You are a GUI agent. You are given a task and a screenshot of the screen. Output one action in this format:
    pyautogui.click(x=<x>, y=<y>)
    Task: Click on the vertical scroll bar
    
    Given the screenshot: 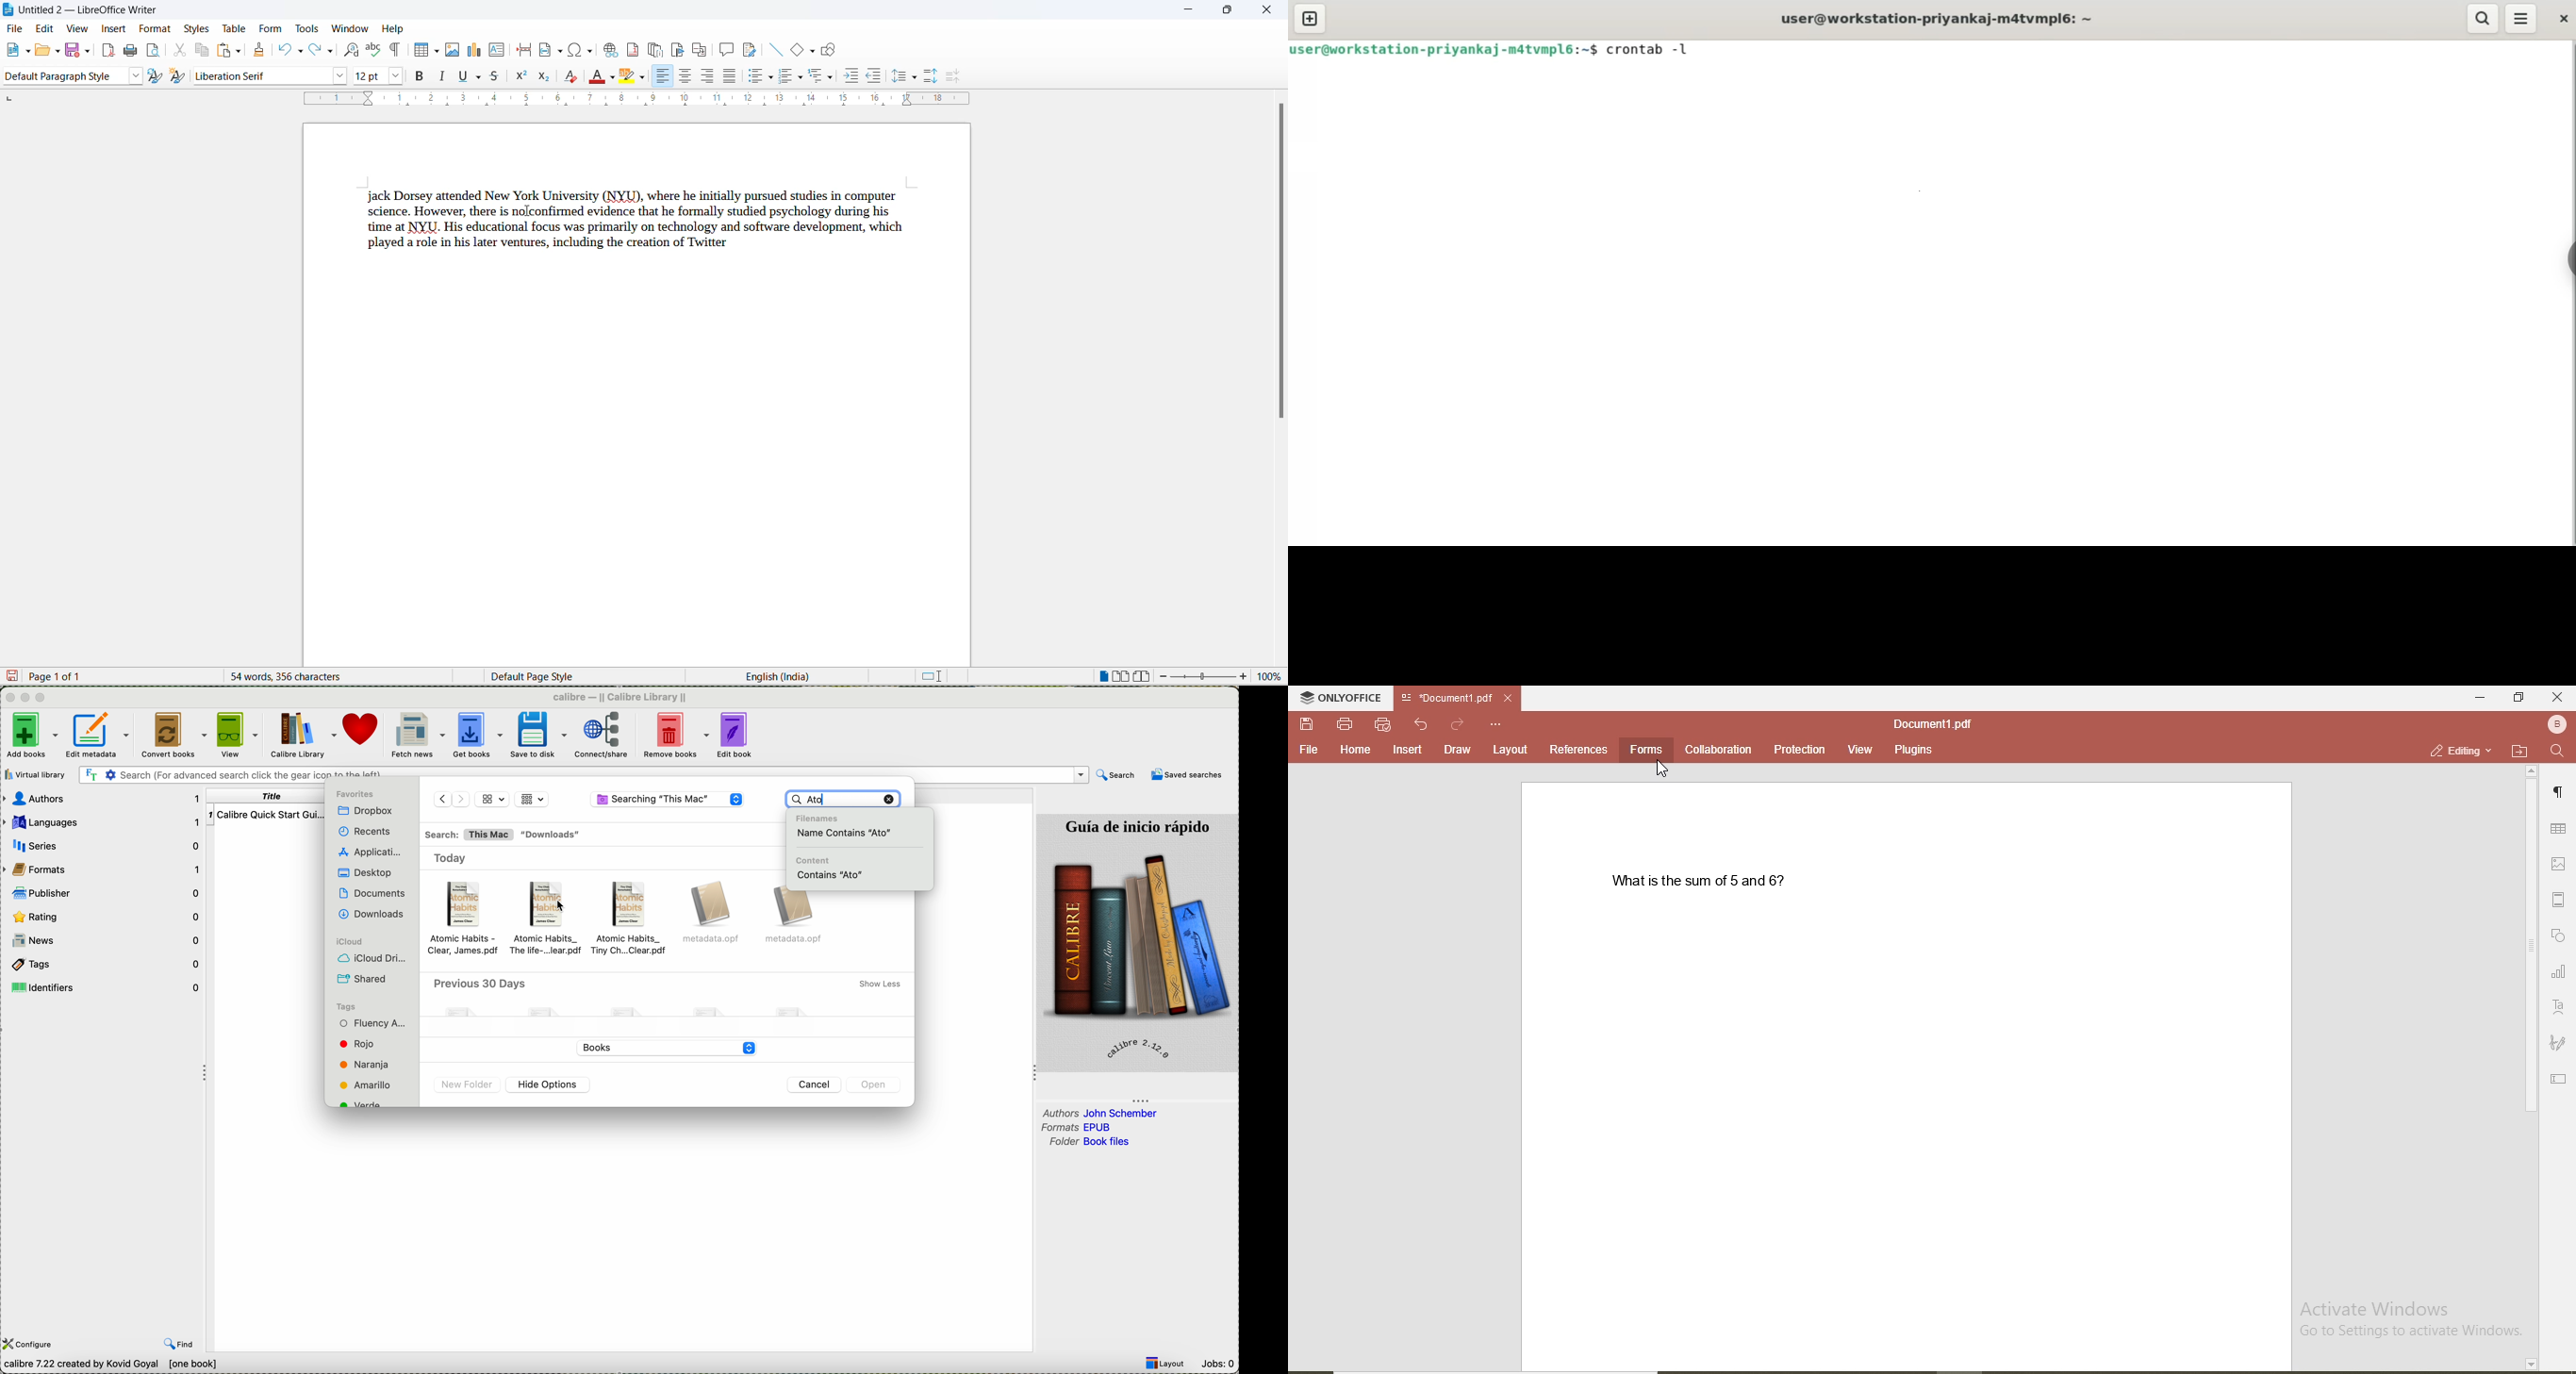 What is the action you would take?
    pyautogui.click(x=1281, y=270)
    